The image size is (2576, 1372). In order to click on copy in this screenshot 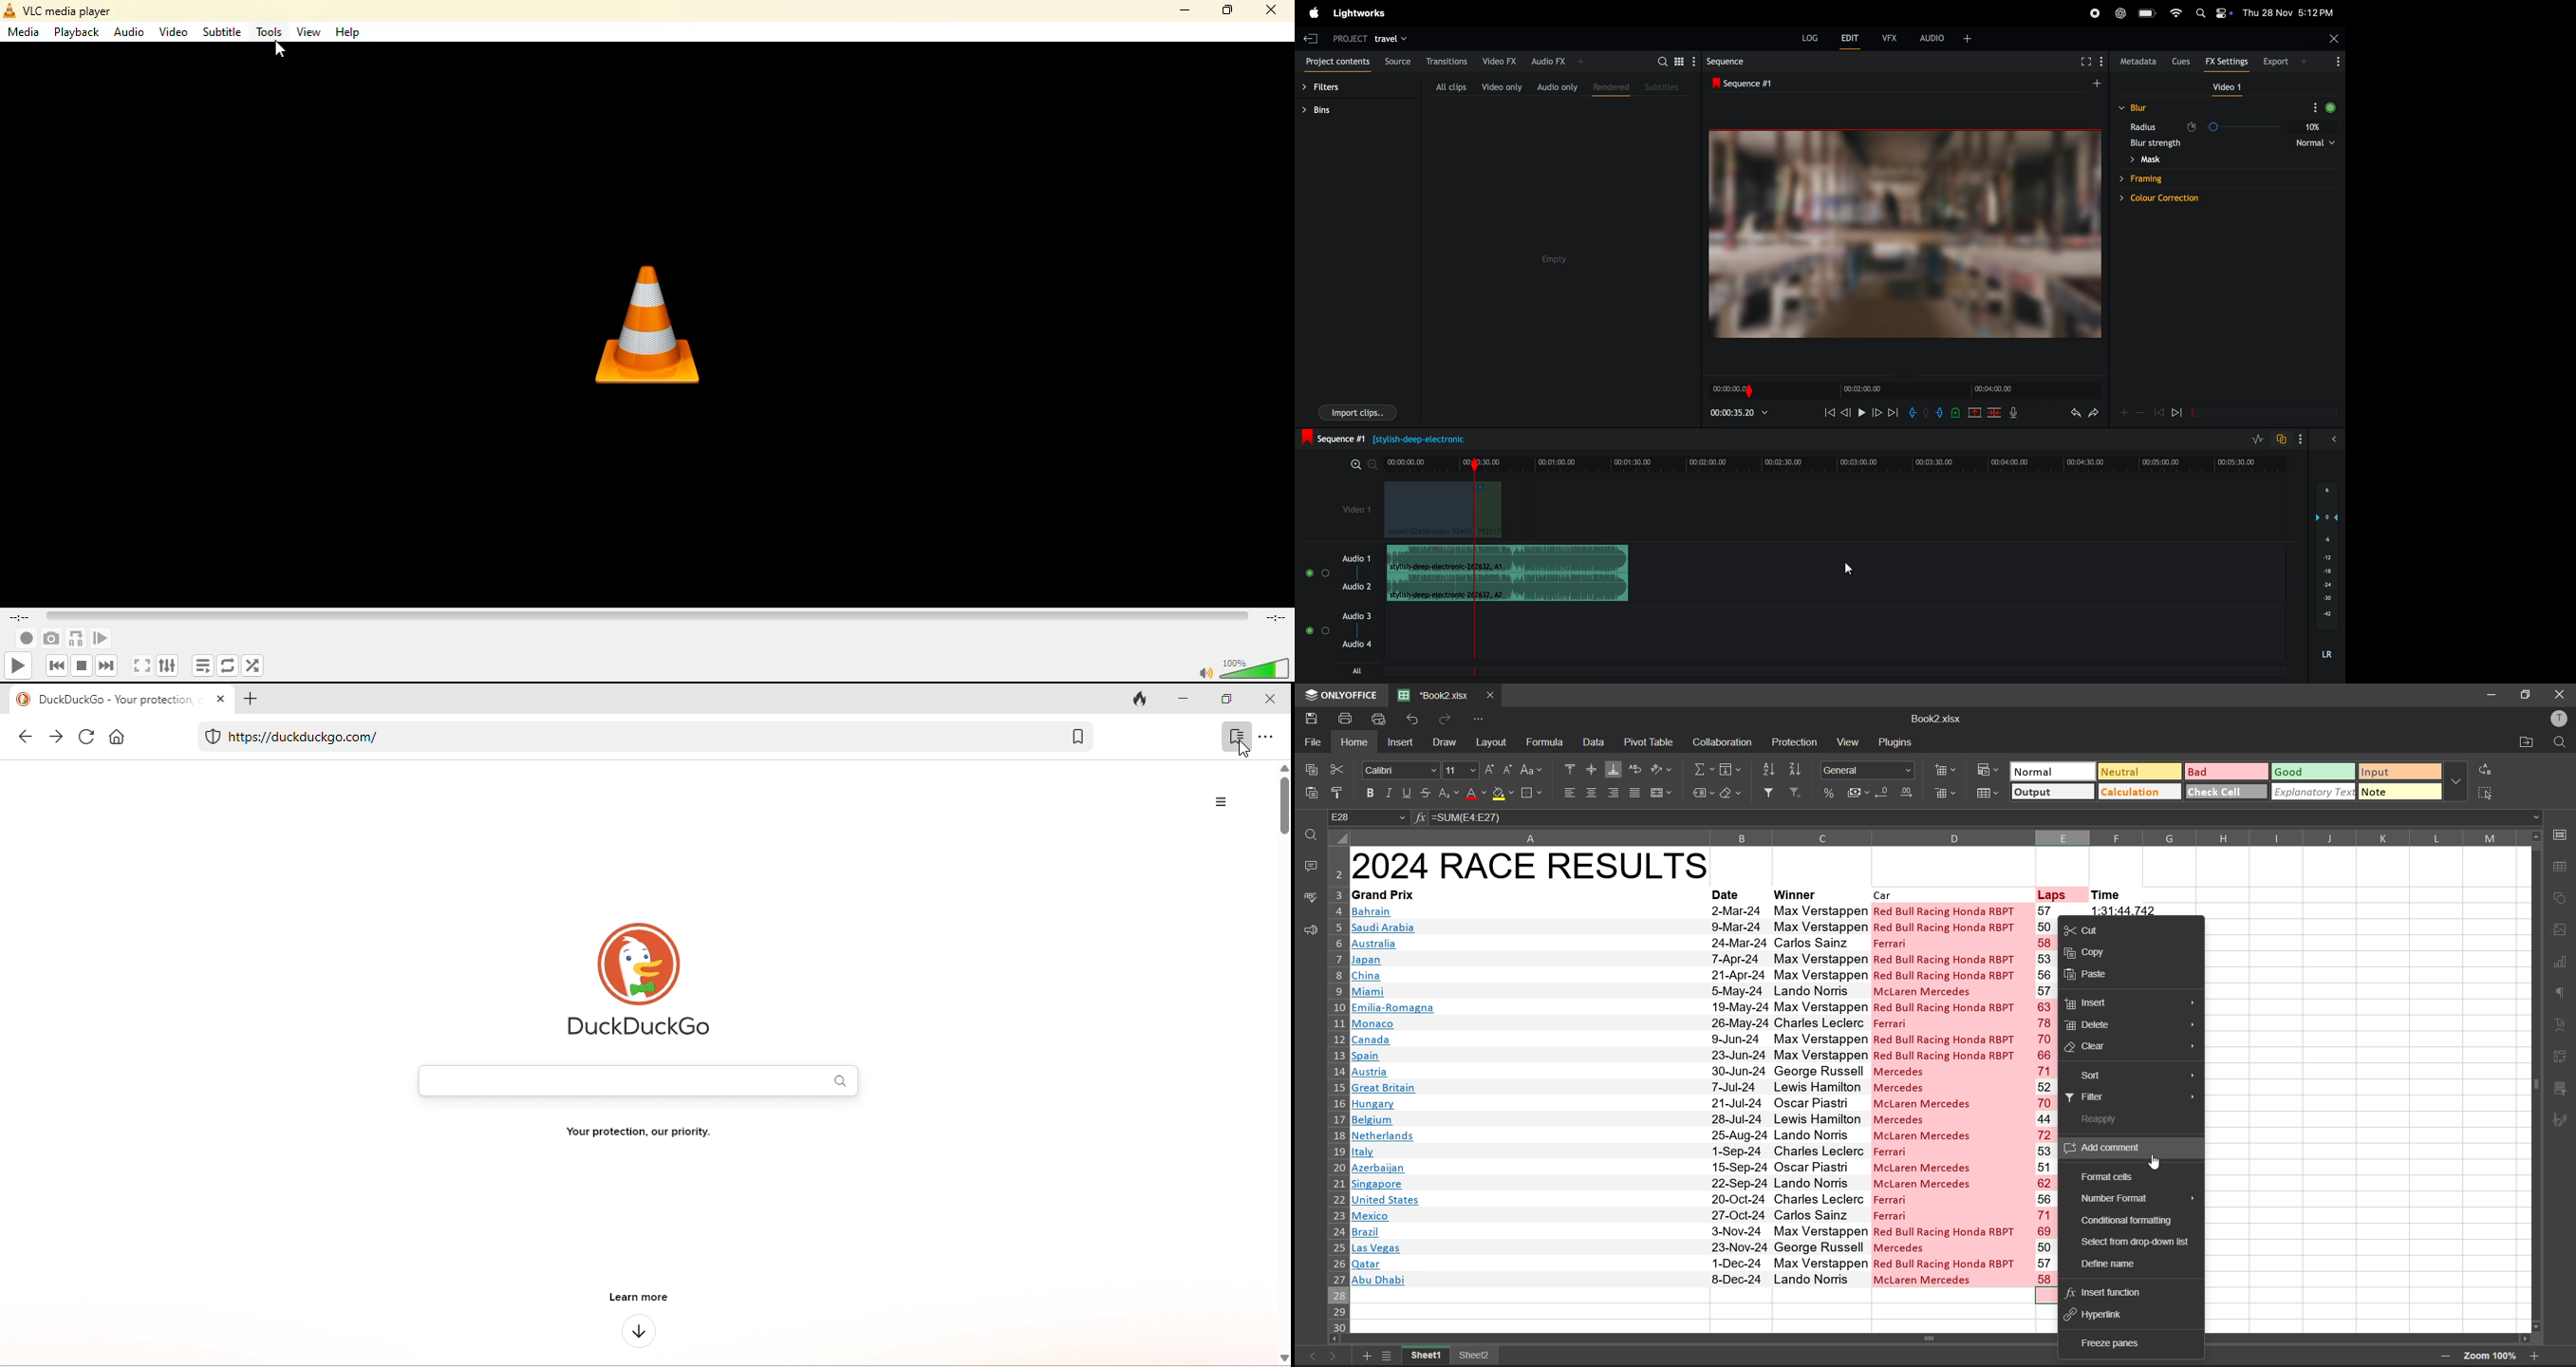, I will do `click(1309, 767)`.